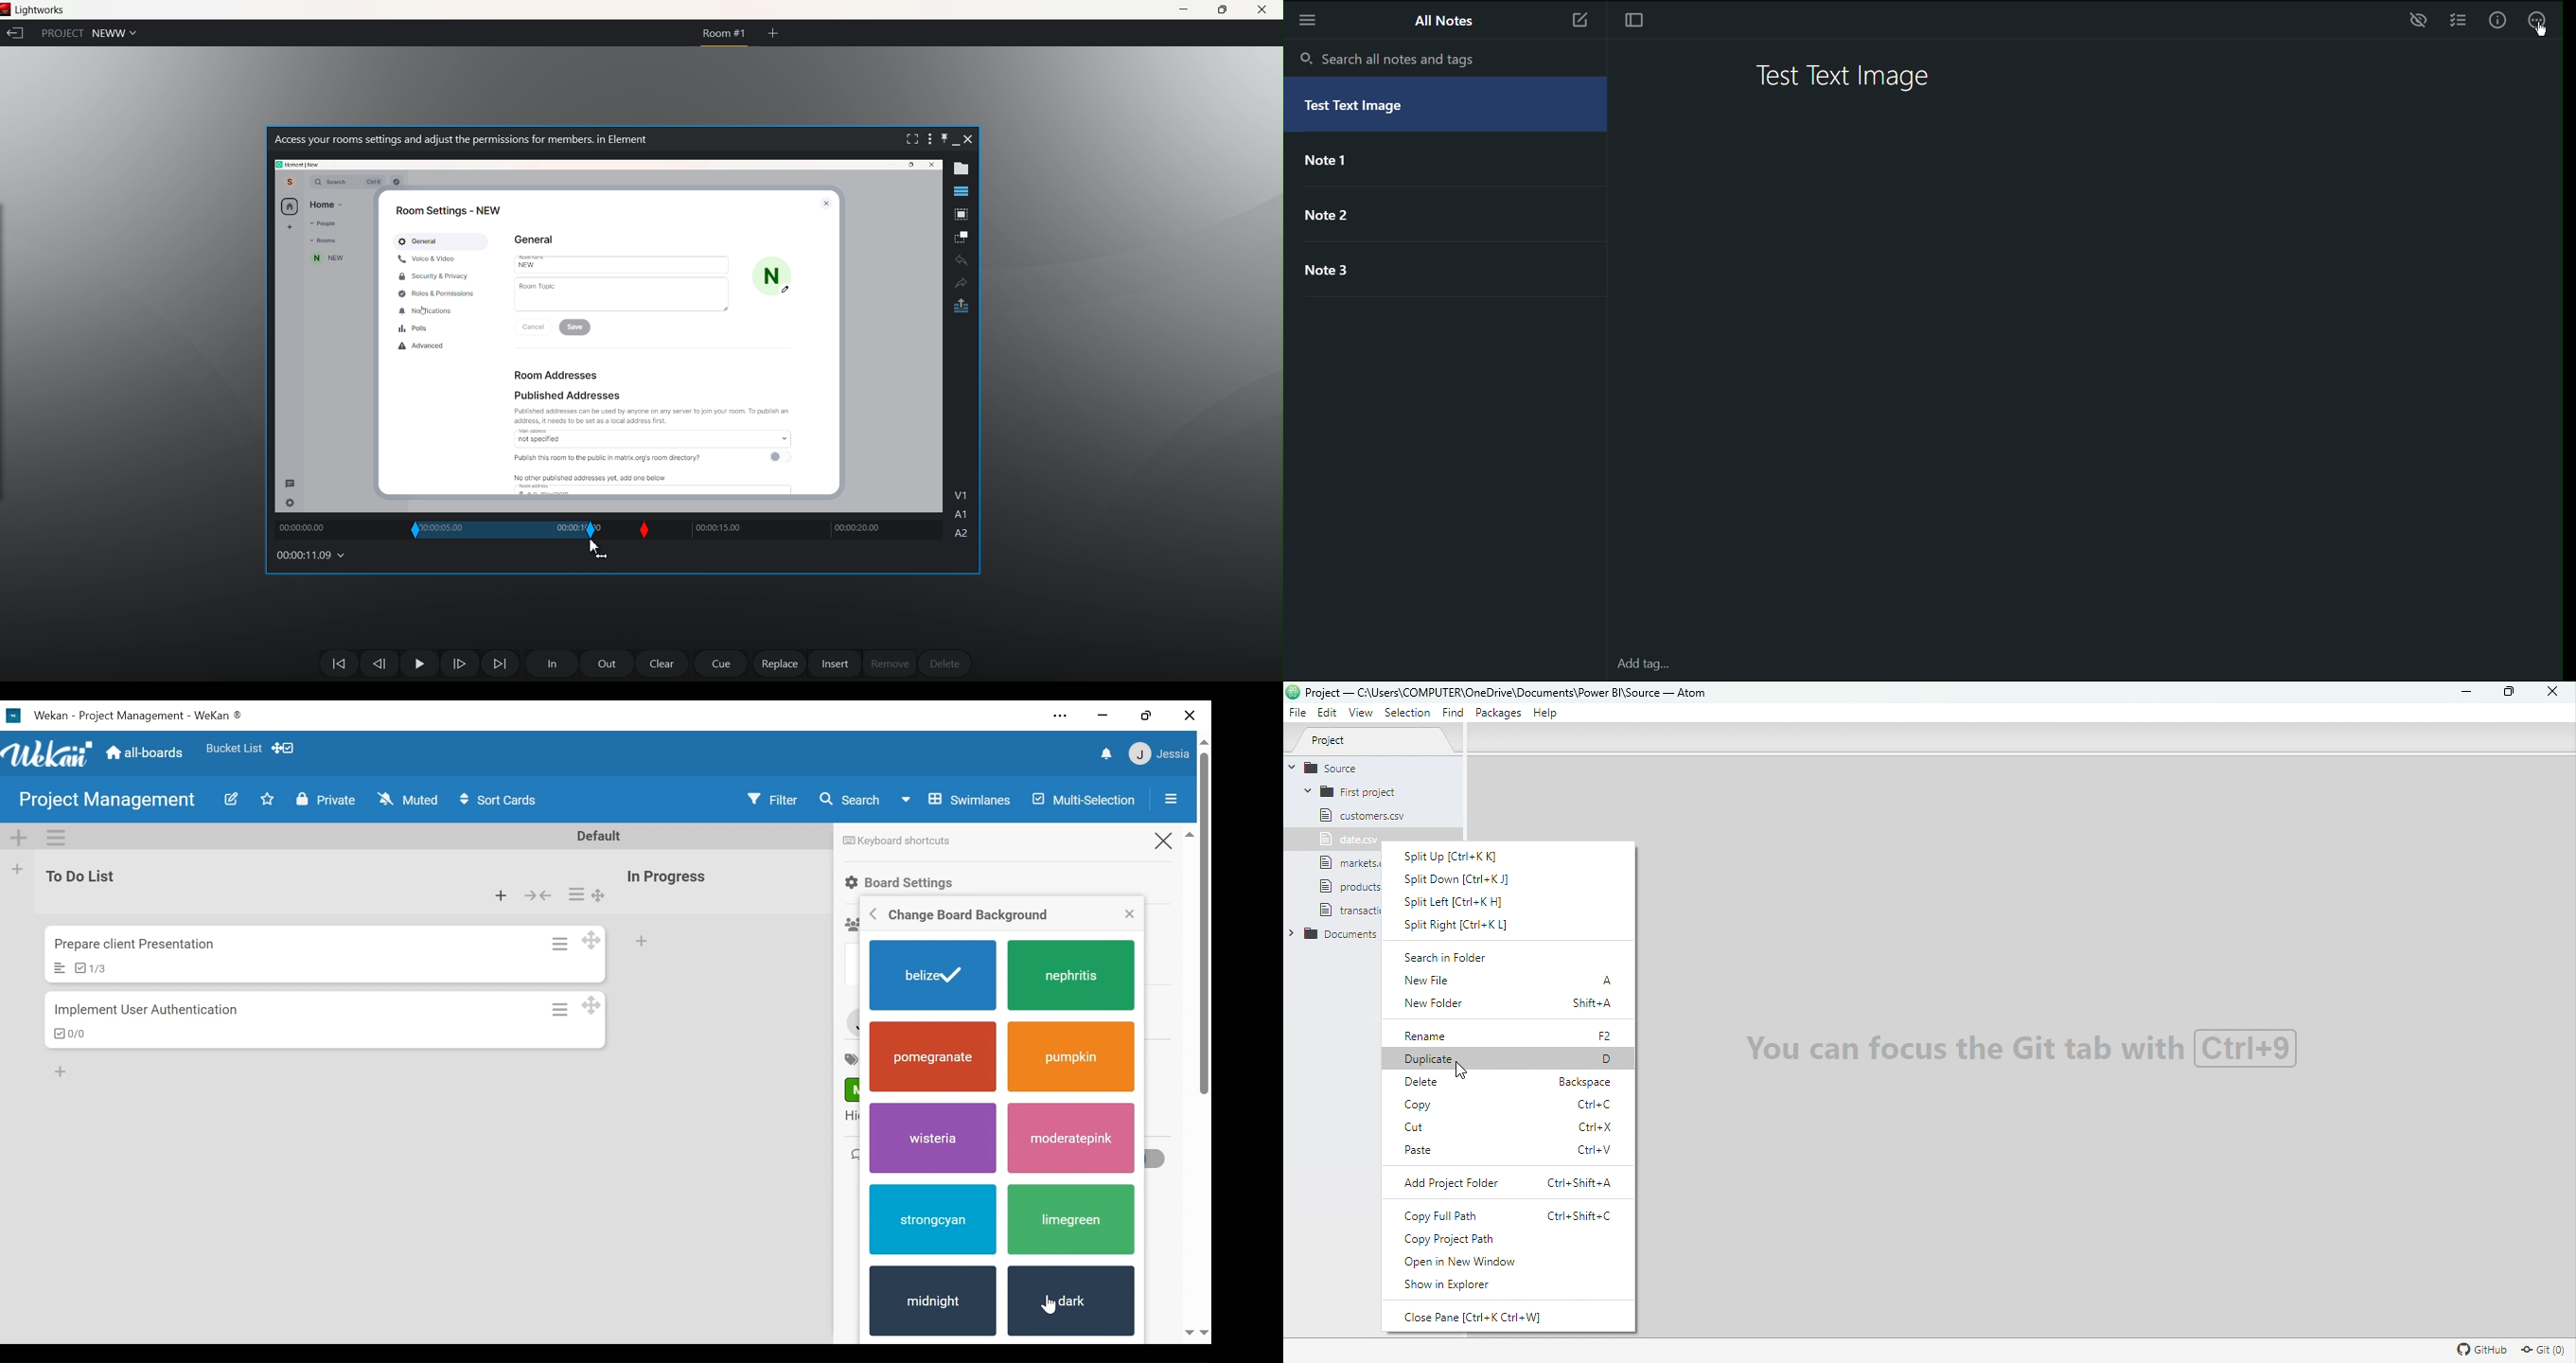  I want to click on Desktop drag handles, so click(597, 940).